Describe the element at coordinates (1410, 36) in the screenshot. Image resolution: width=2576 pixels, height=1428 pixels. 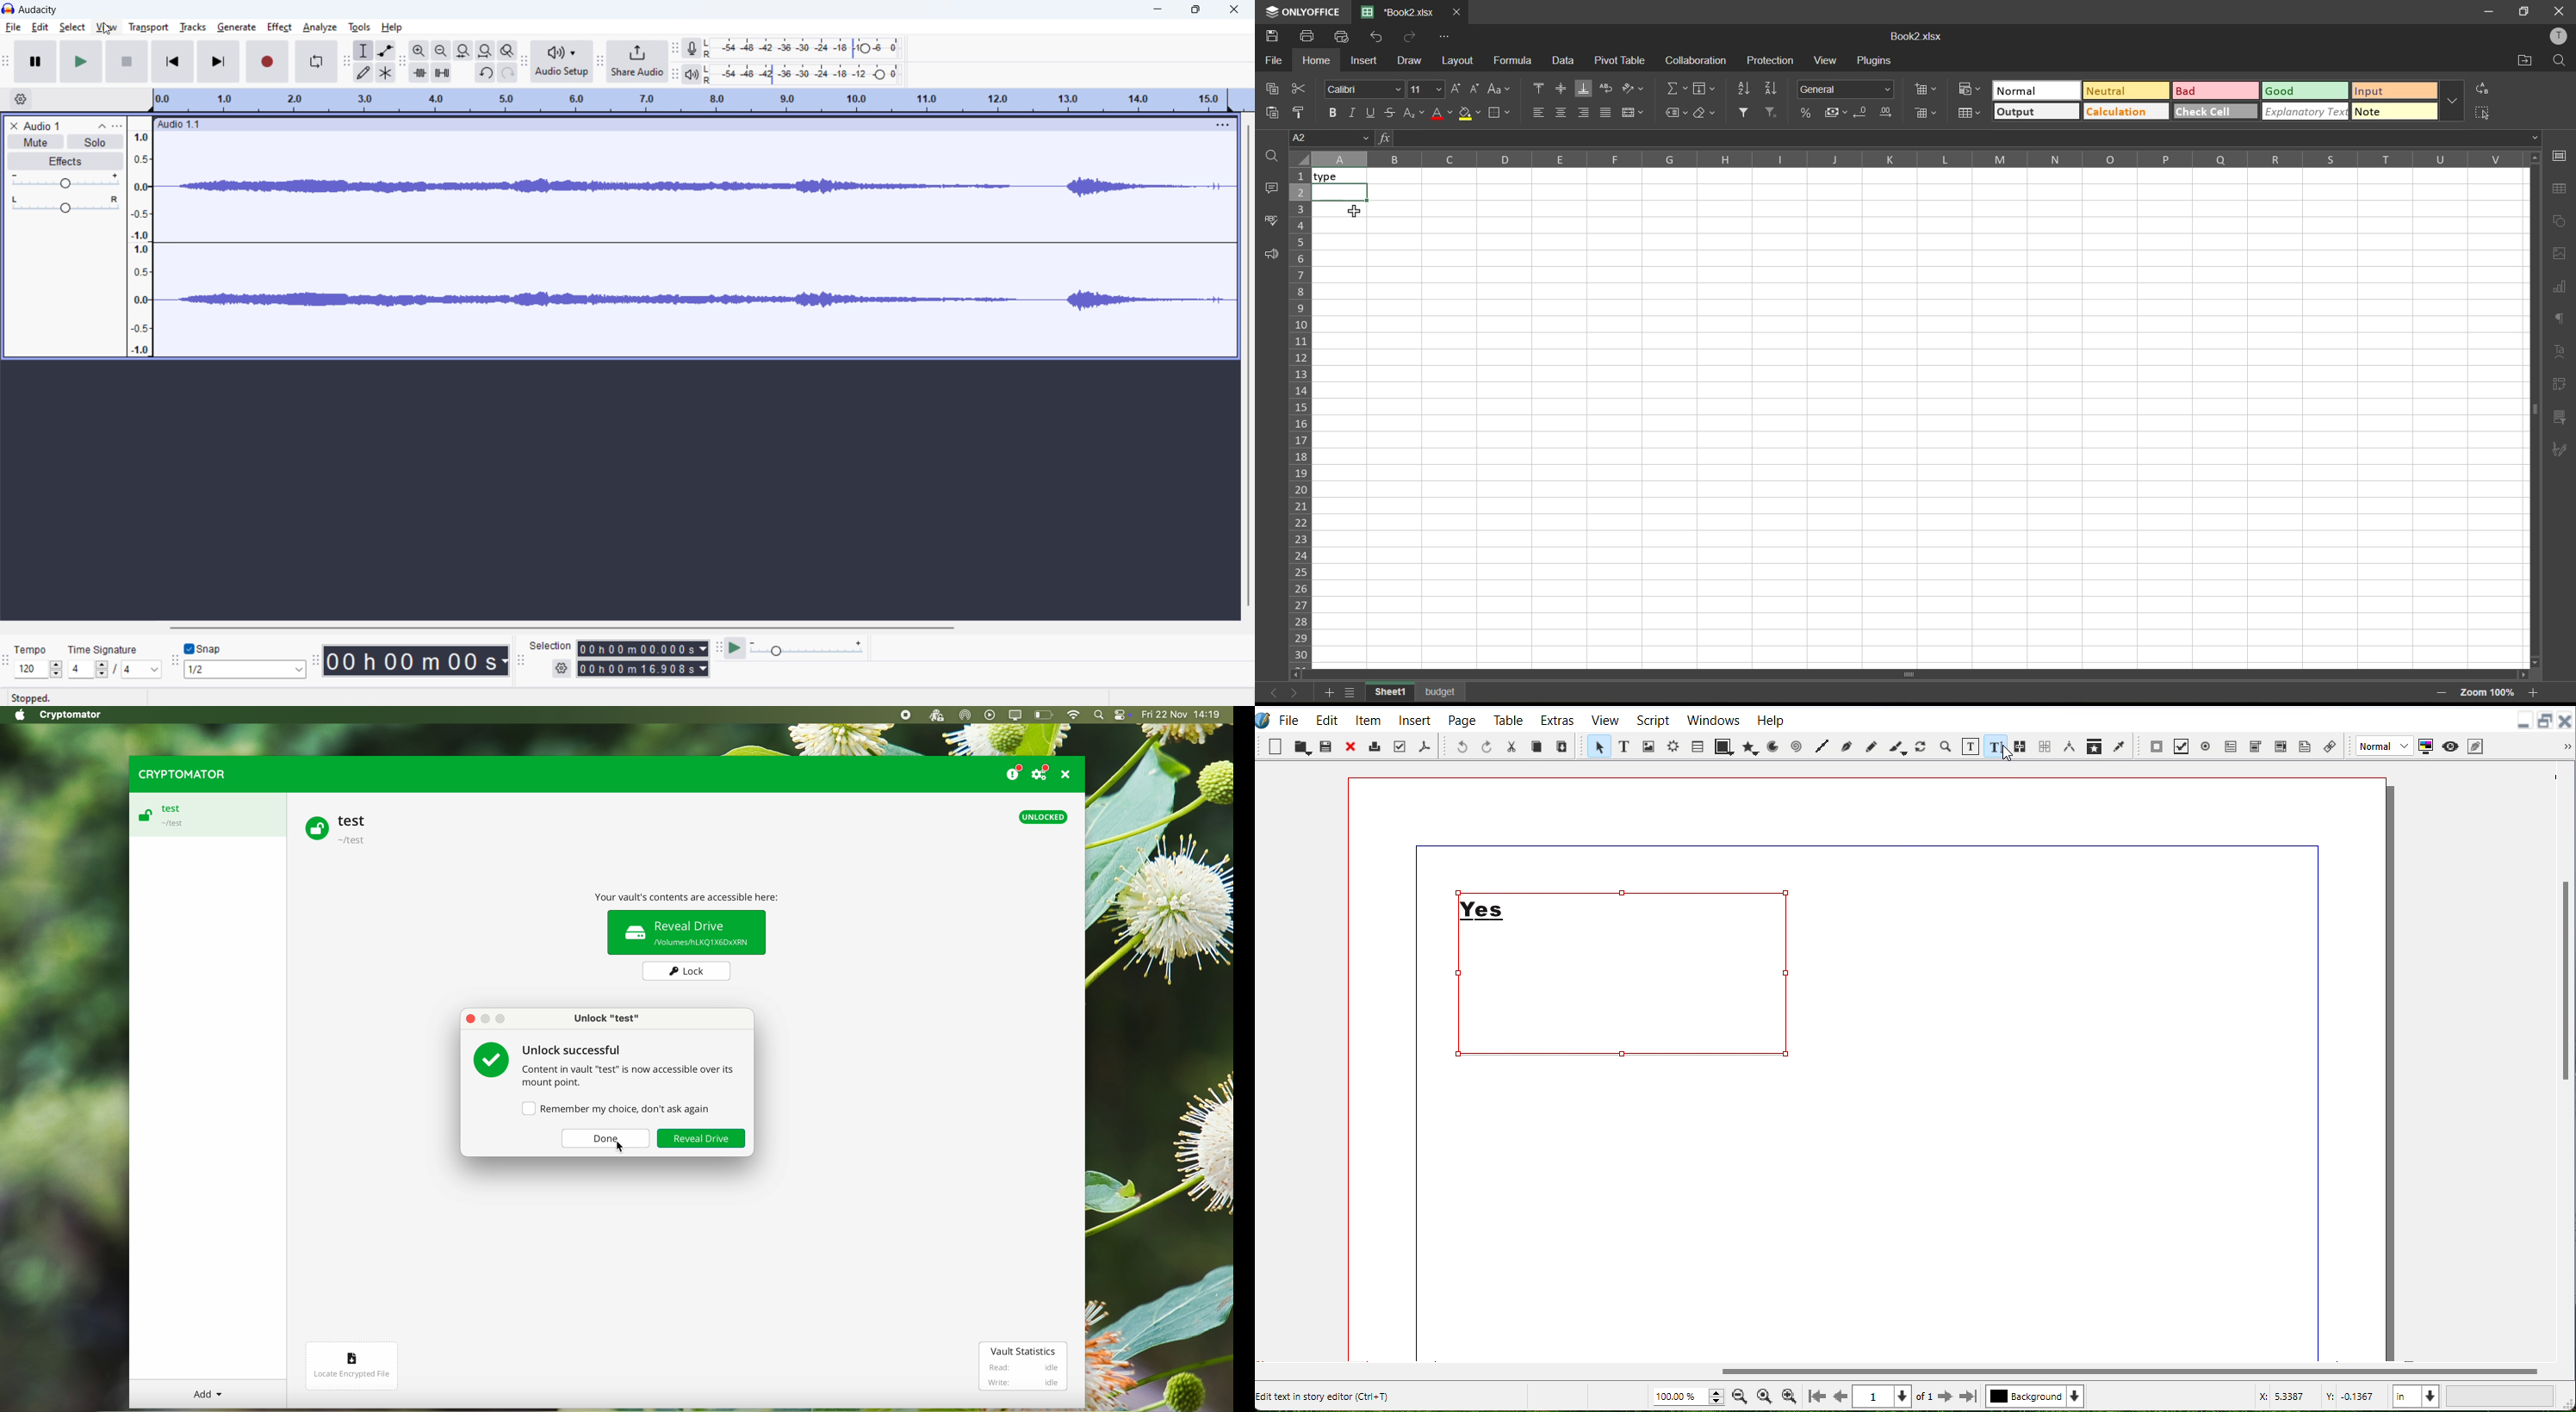
I see `redo` at that location.